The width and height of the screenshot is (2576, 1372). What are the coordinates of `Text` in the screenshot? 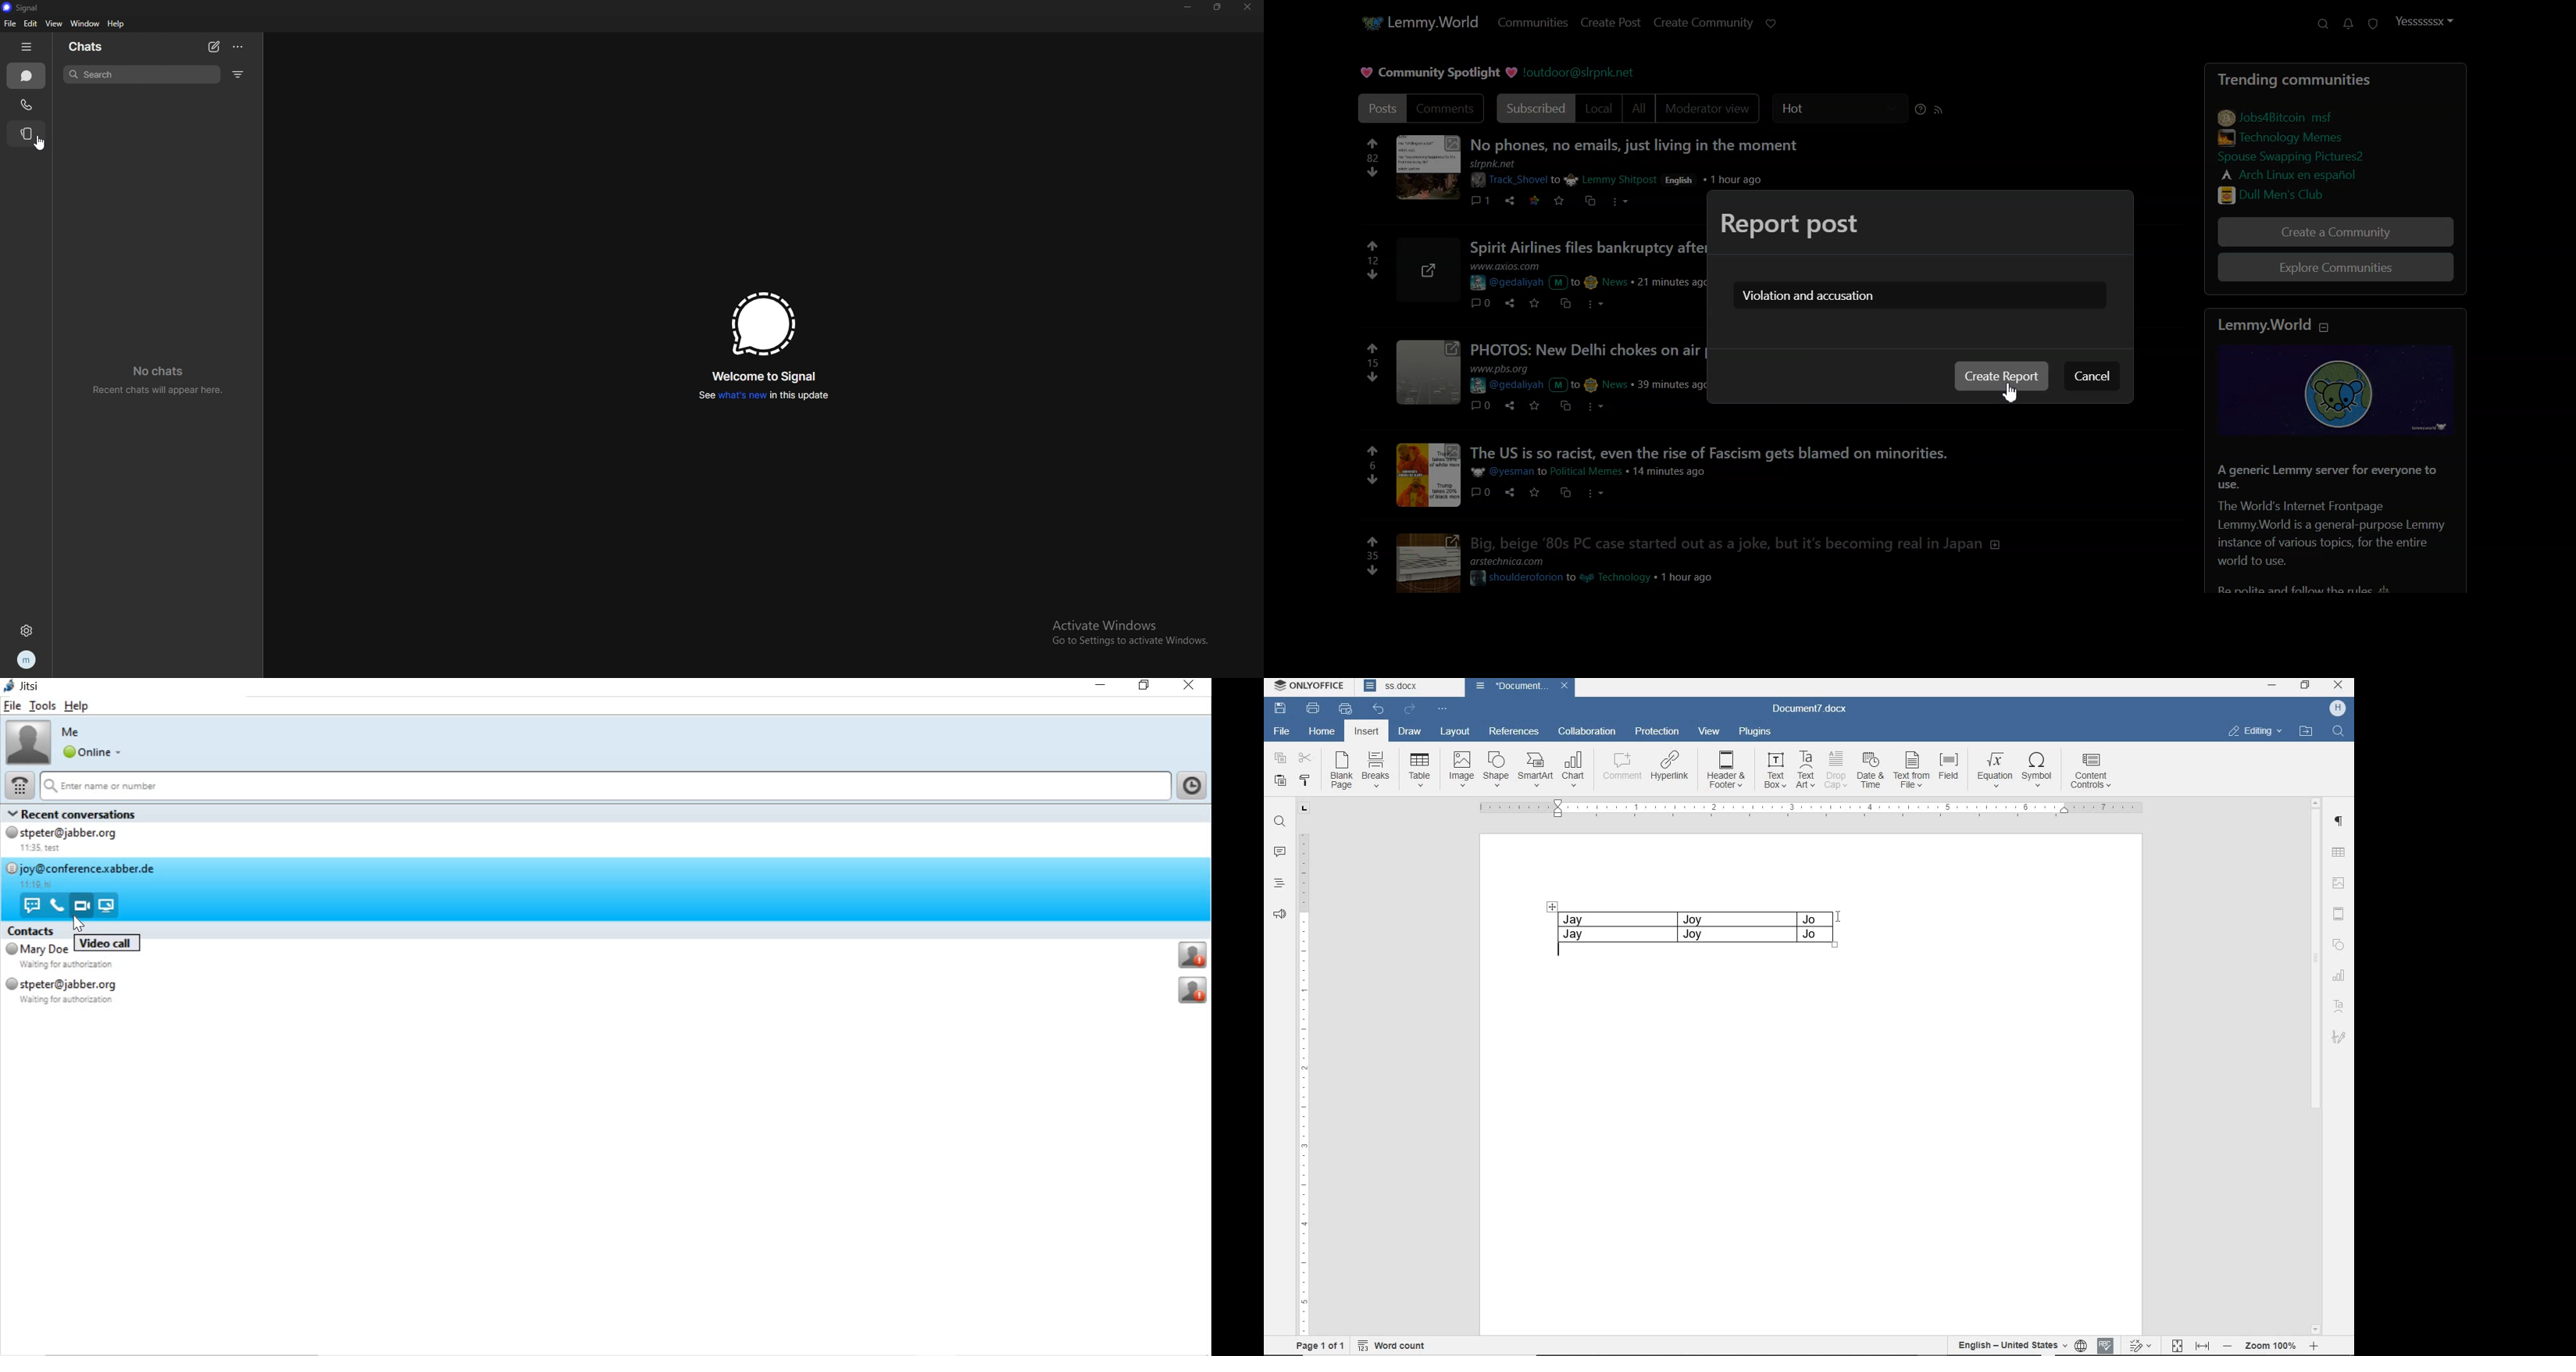 It's located at (1790, 223).